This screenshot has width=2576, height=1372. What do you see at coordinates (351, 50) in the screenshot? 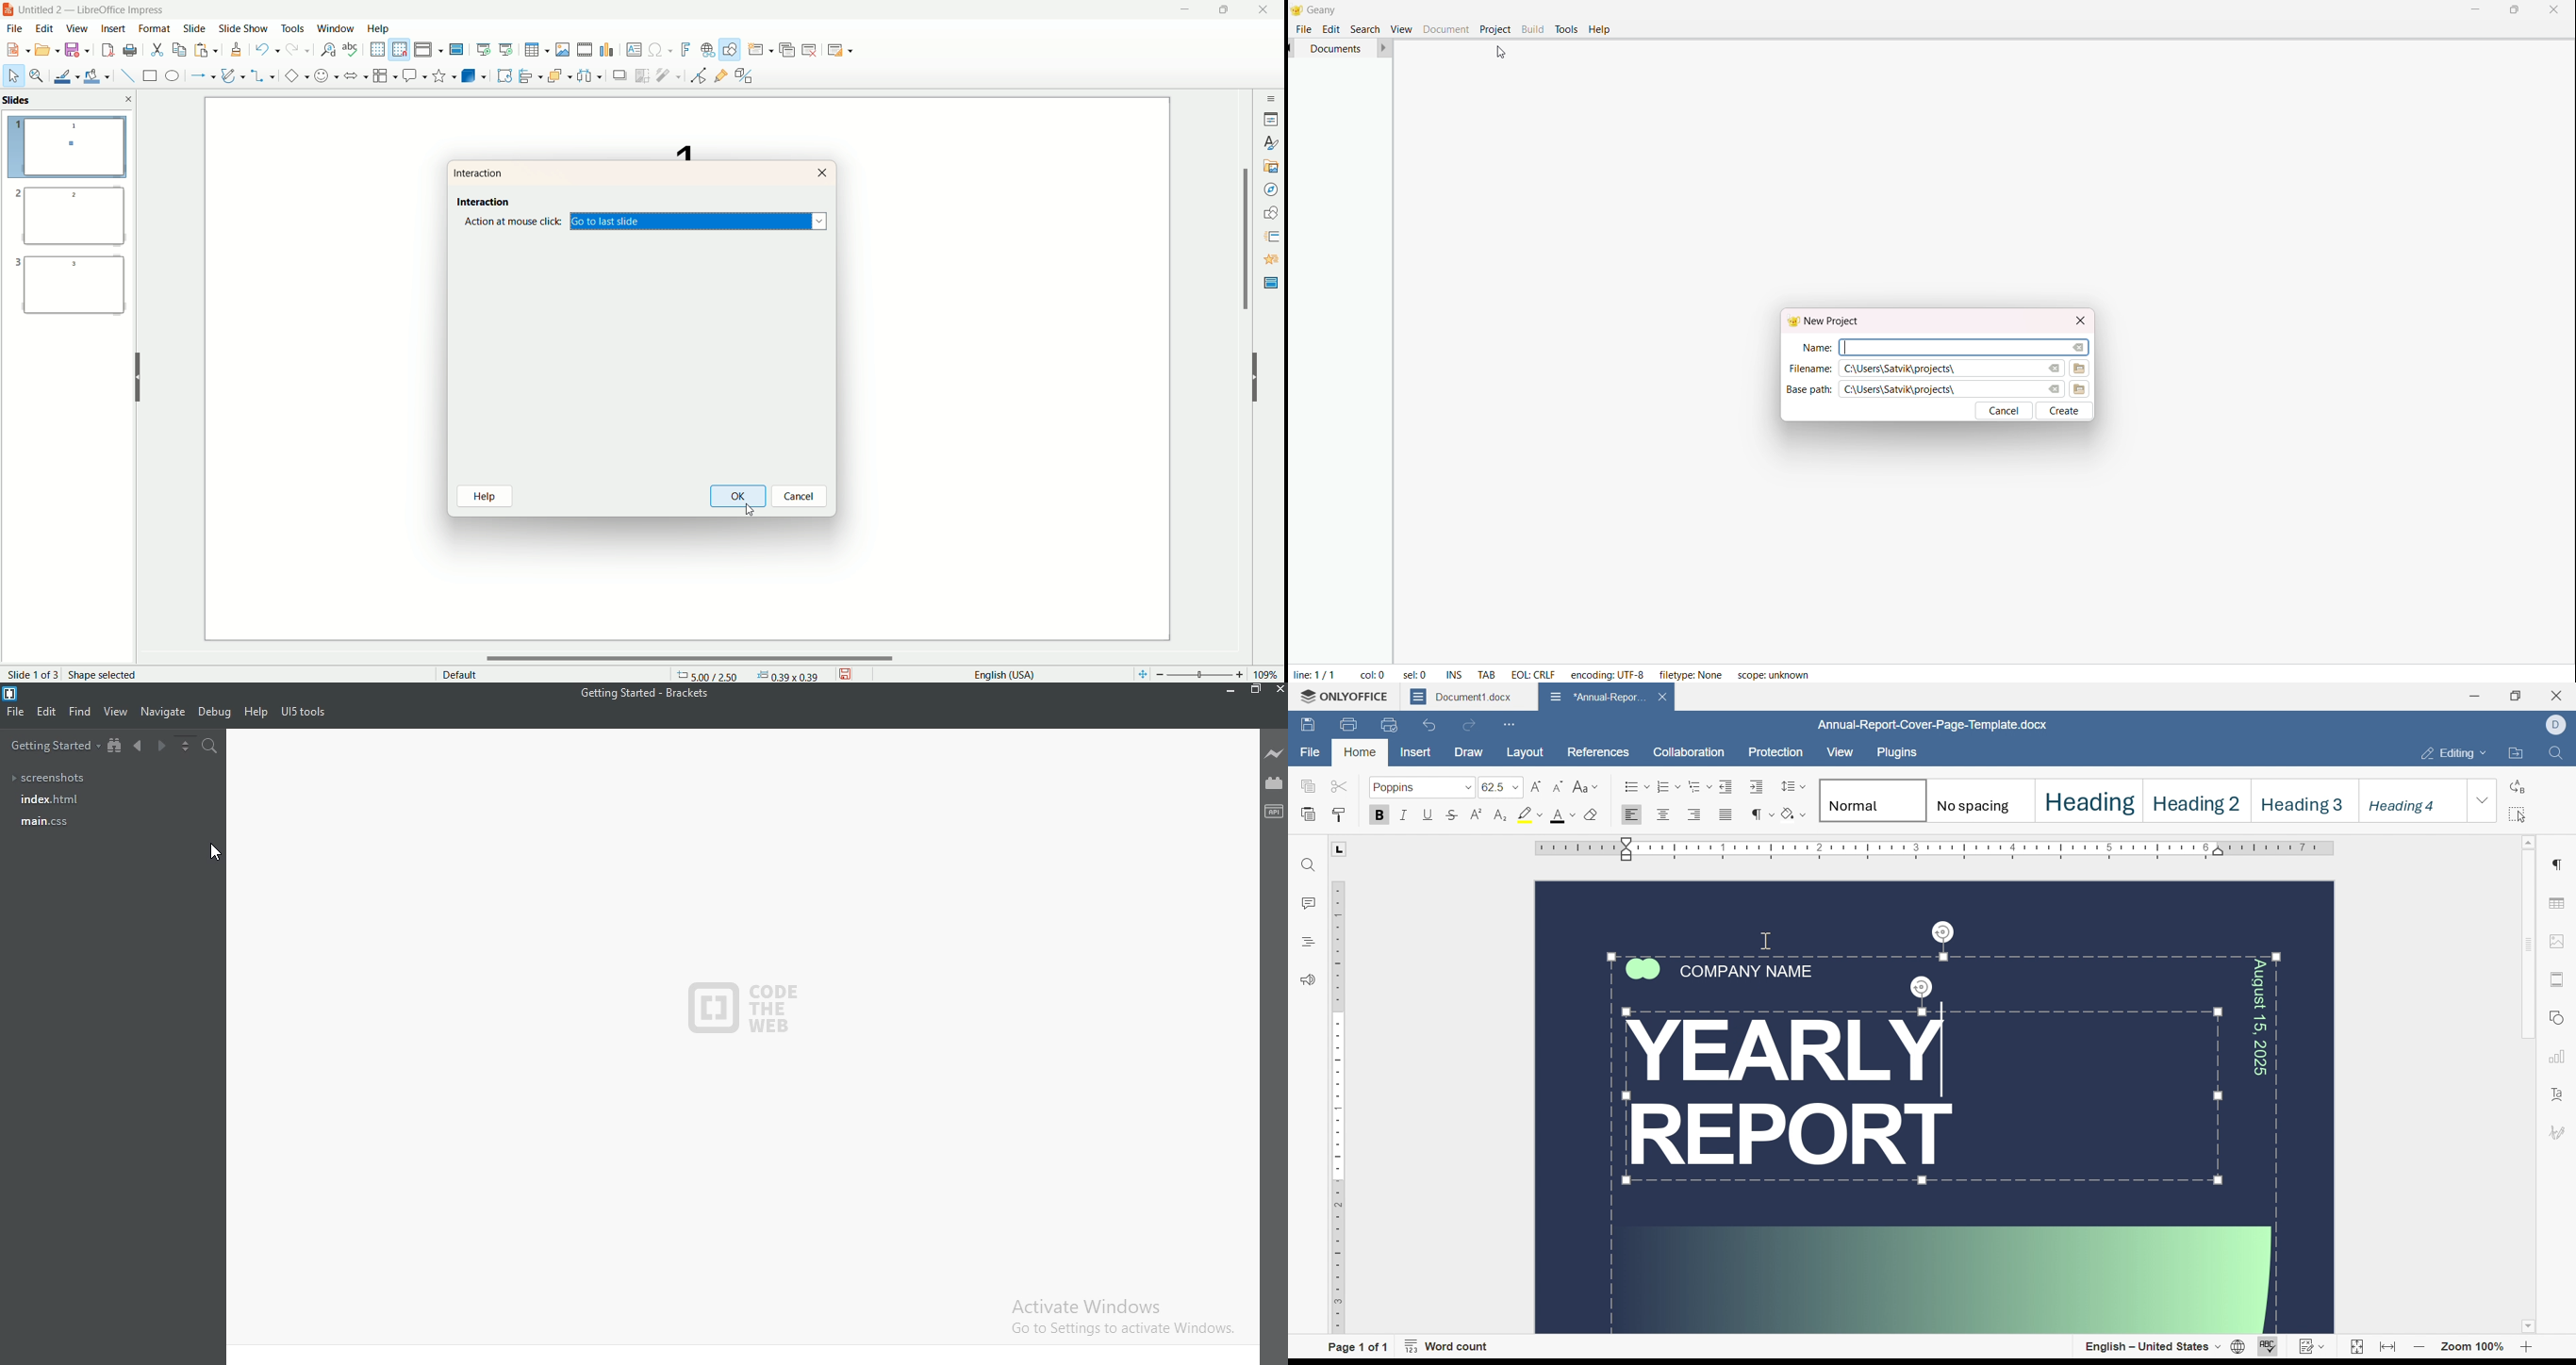
I see `spelling` at bounding box center [351, 50].